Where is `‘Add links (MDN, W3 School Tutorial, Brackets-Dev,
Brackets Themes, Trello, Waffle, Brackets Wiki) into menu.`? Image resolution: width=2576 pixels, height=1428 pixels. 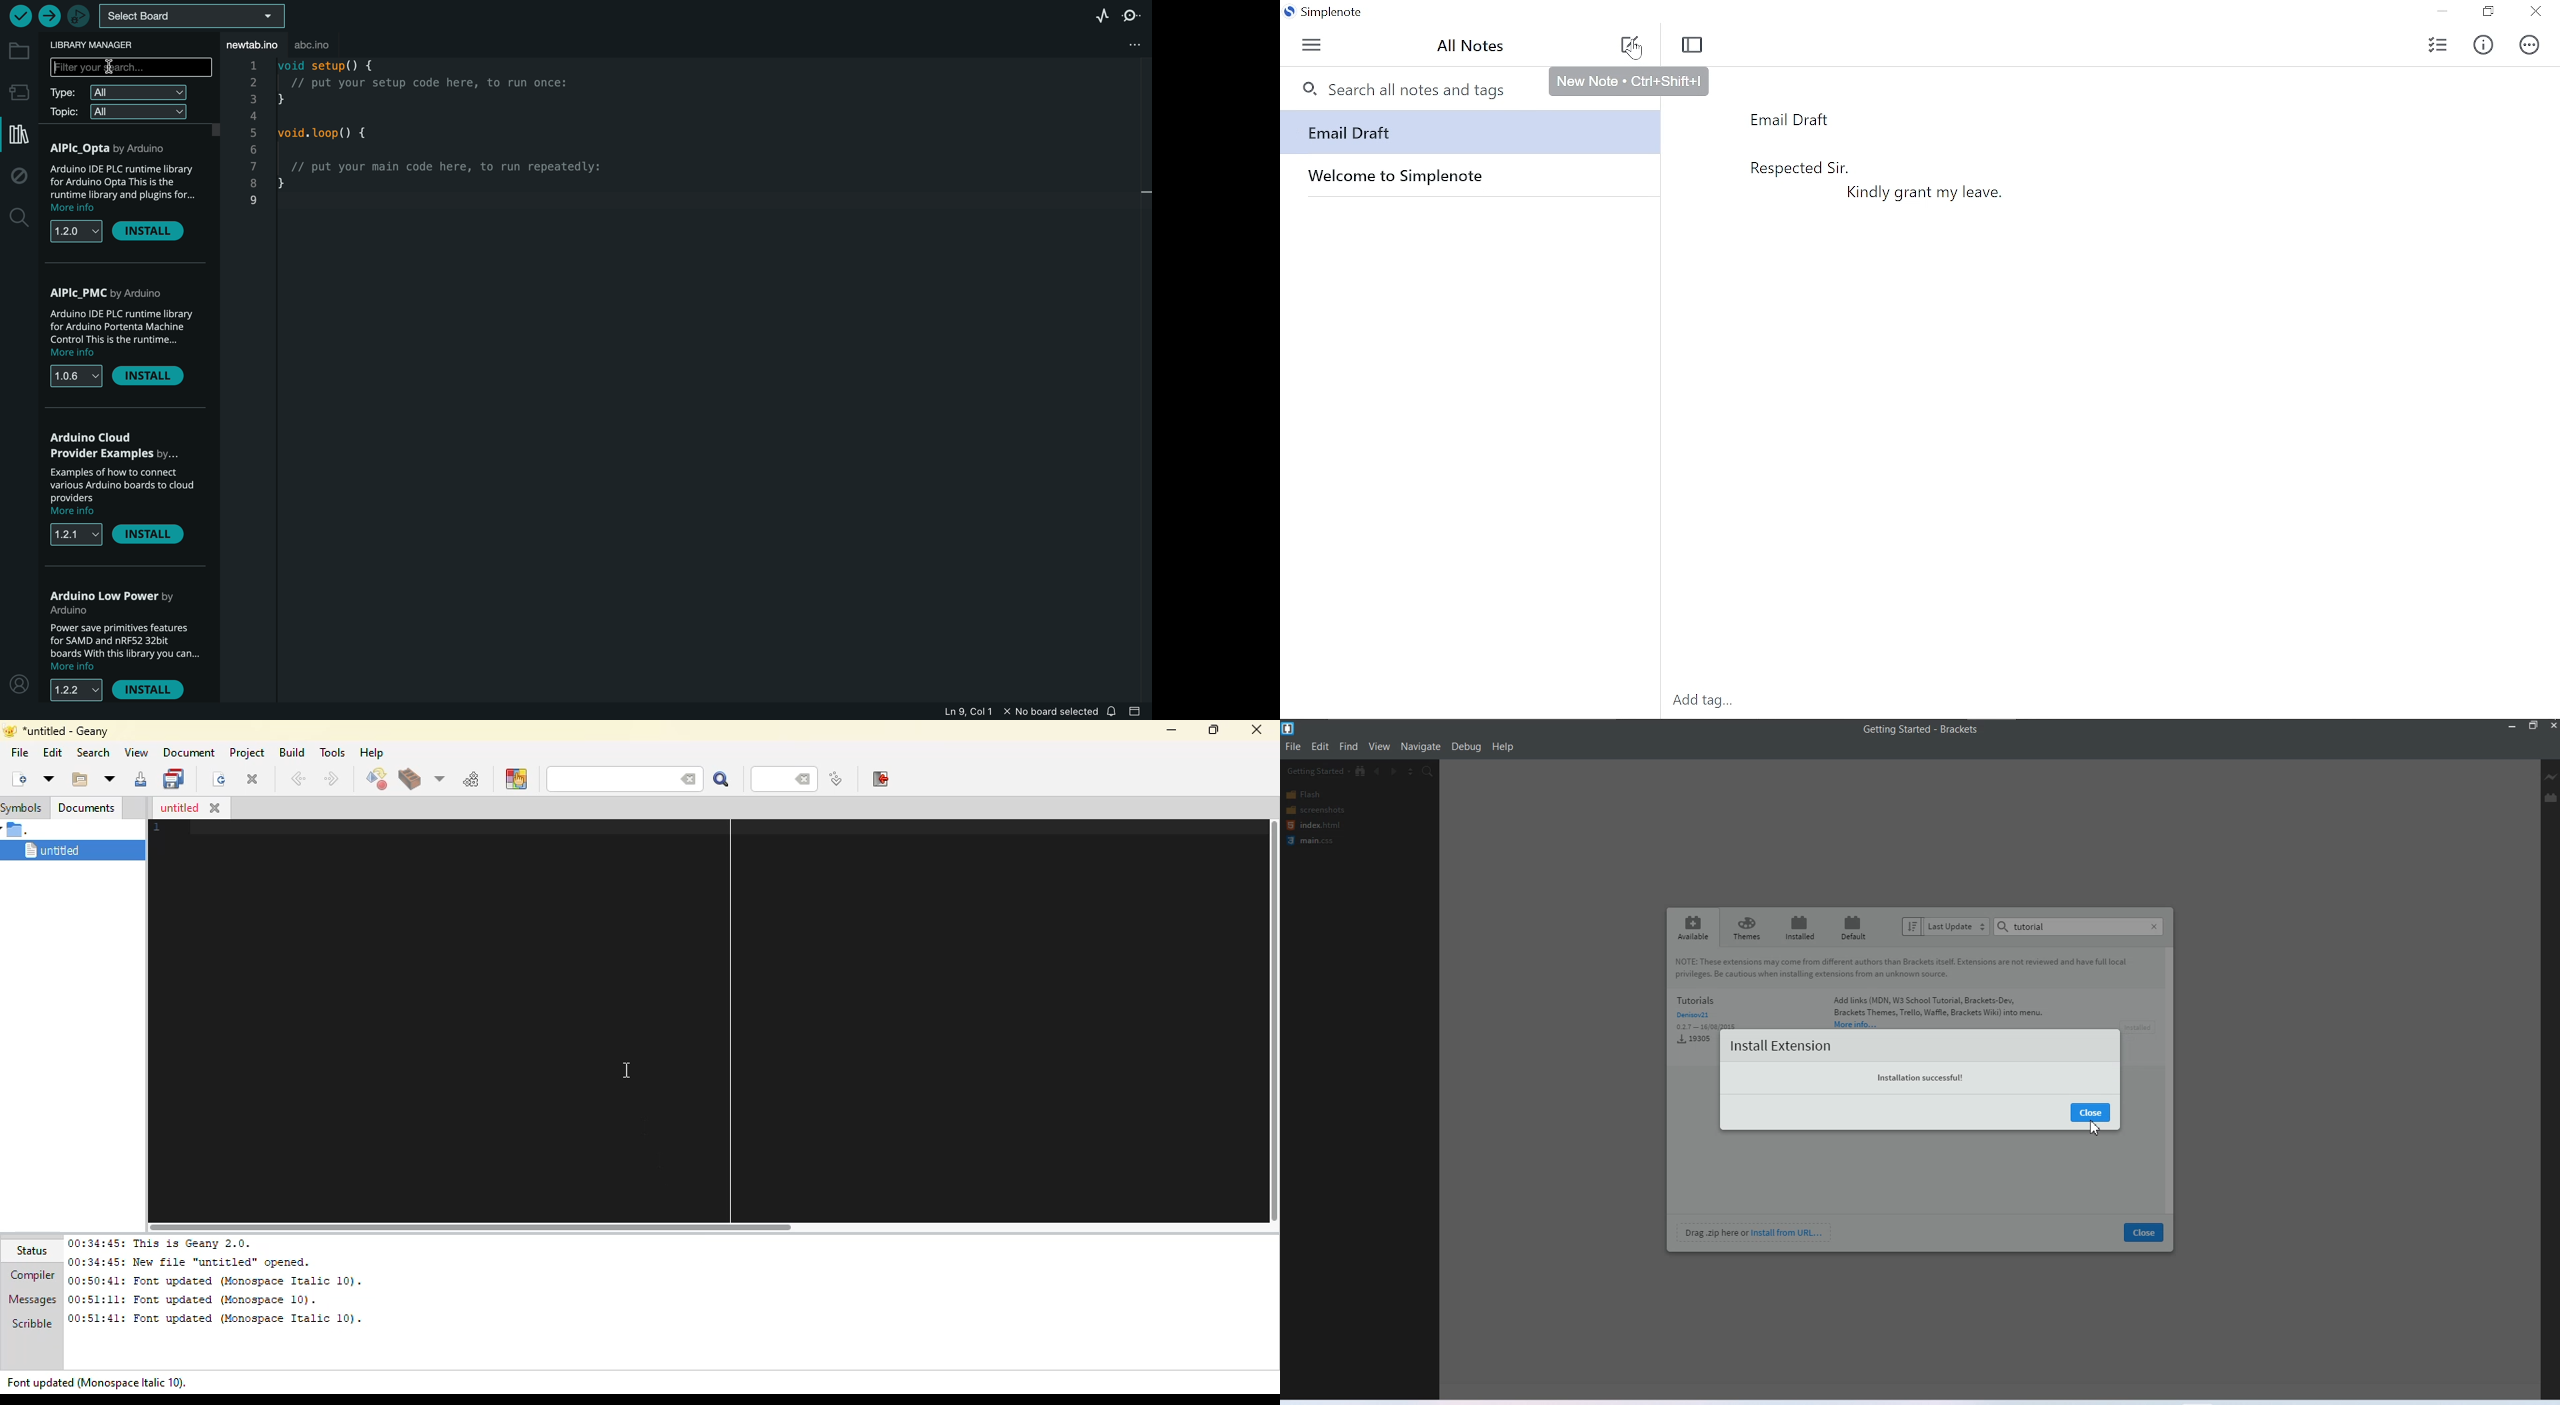 ‘Add links (MDN, W3 School Tutorial, Brackets-Dev,
Brackets Themes, Trello, Waffle, Brackets Wiki) into menu. is located at coordinates (1939, 1013).